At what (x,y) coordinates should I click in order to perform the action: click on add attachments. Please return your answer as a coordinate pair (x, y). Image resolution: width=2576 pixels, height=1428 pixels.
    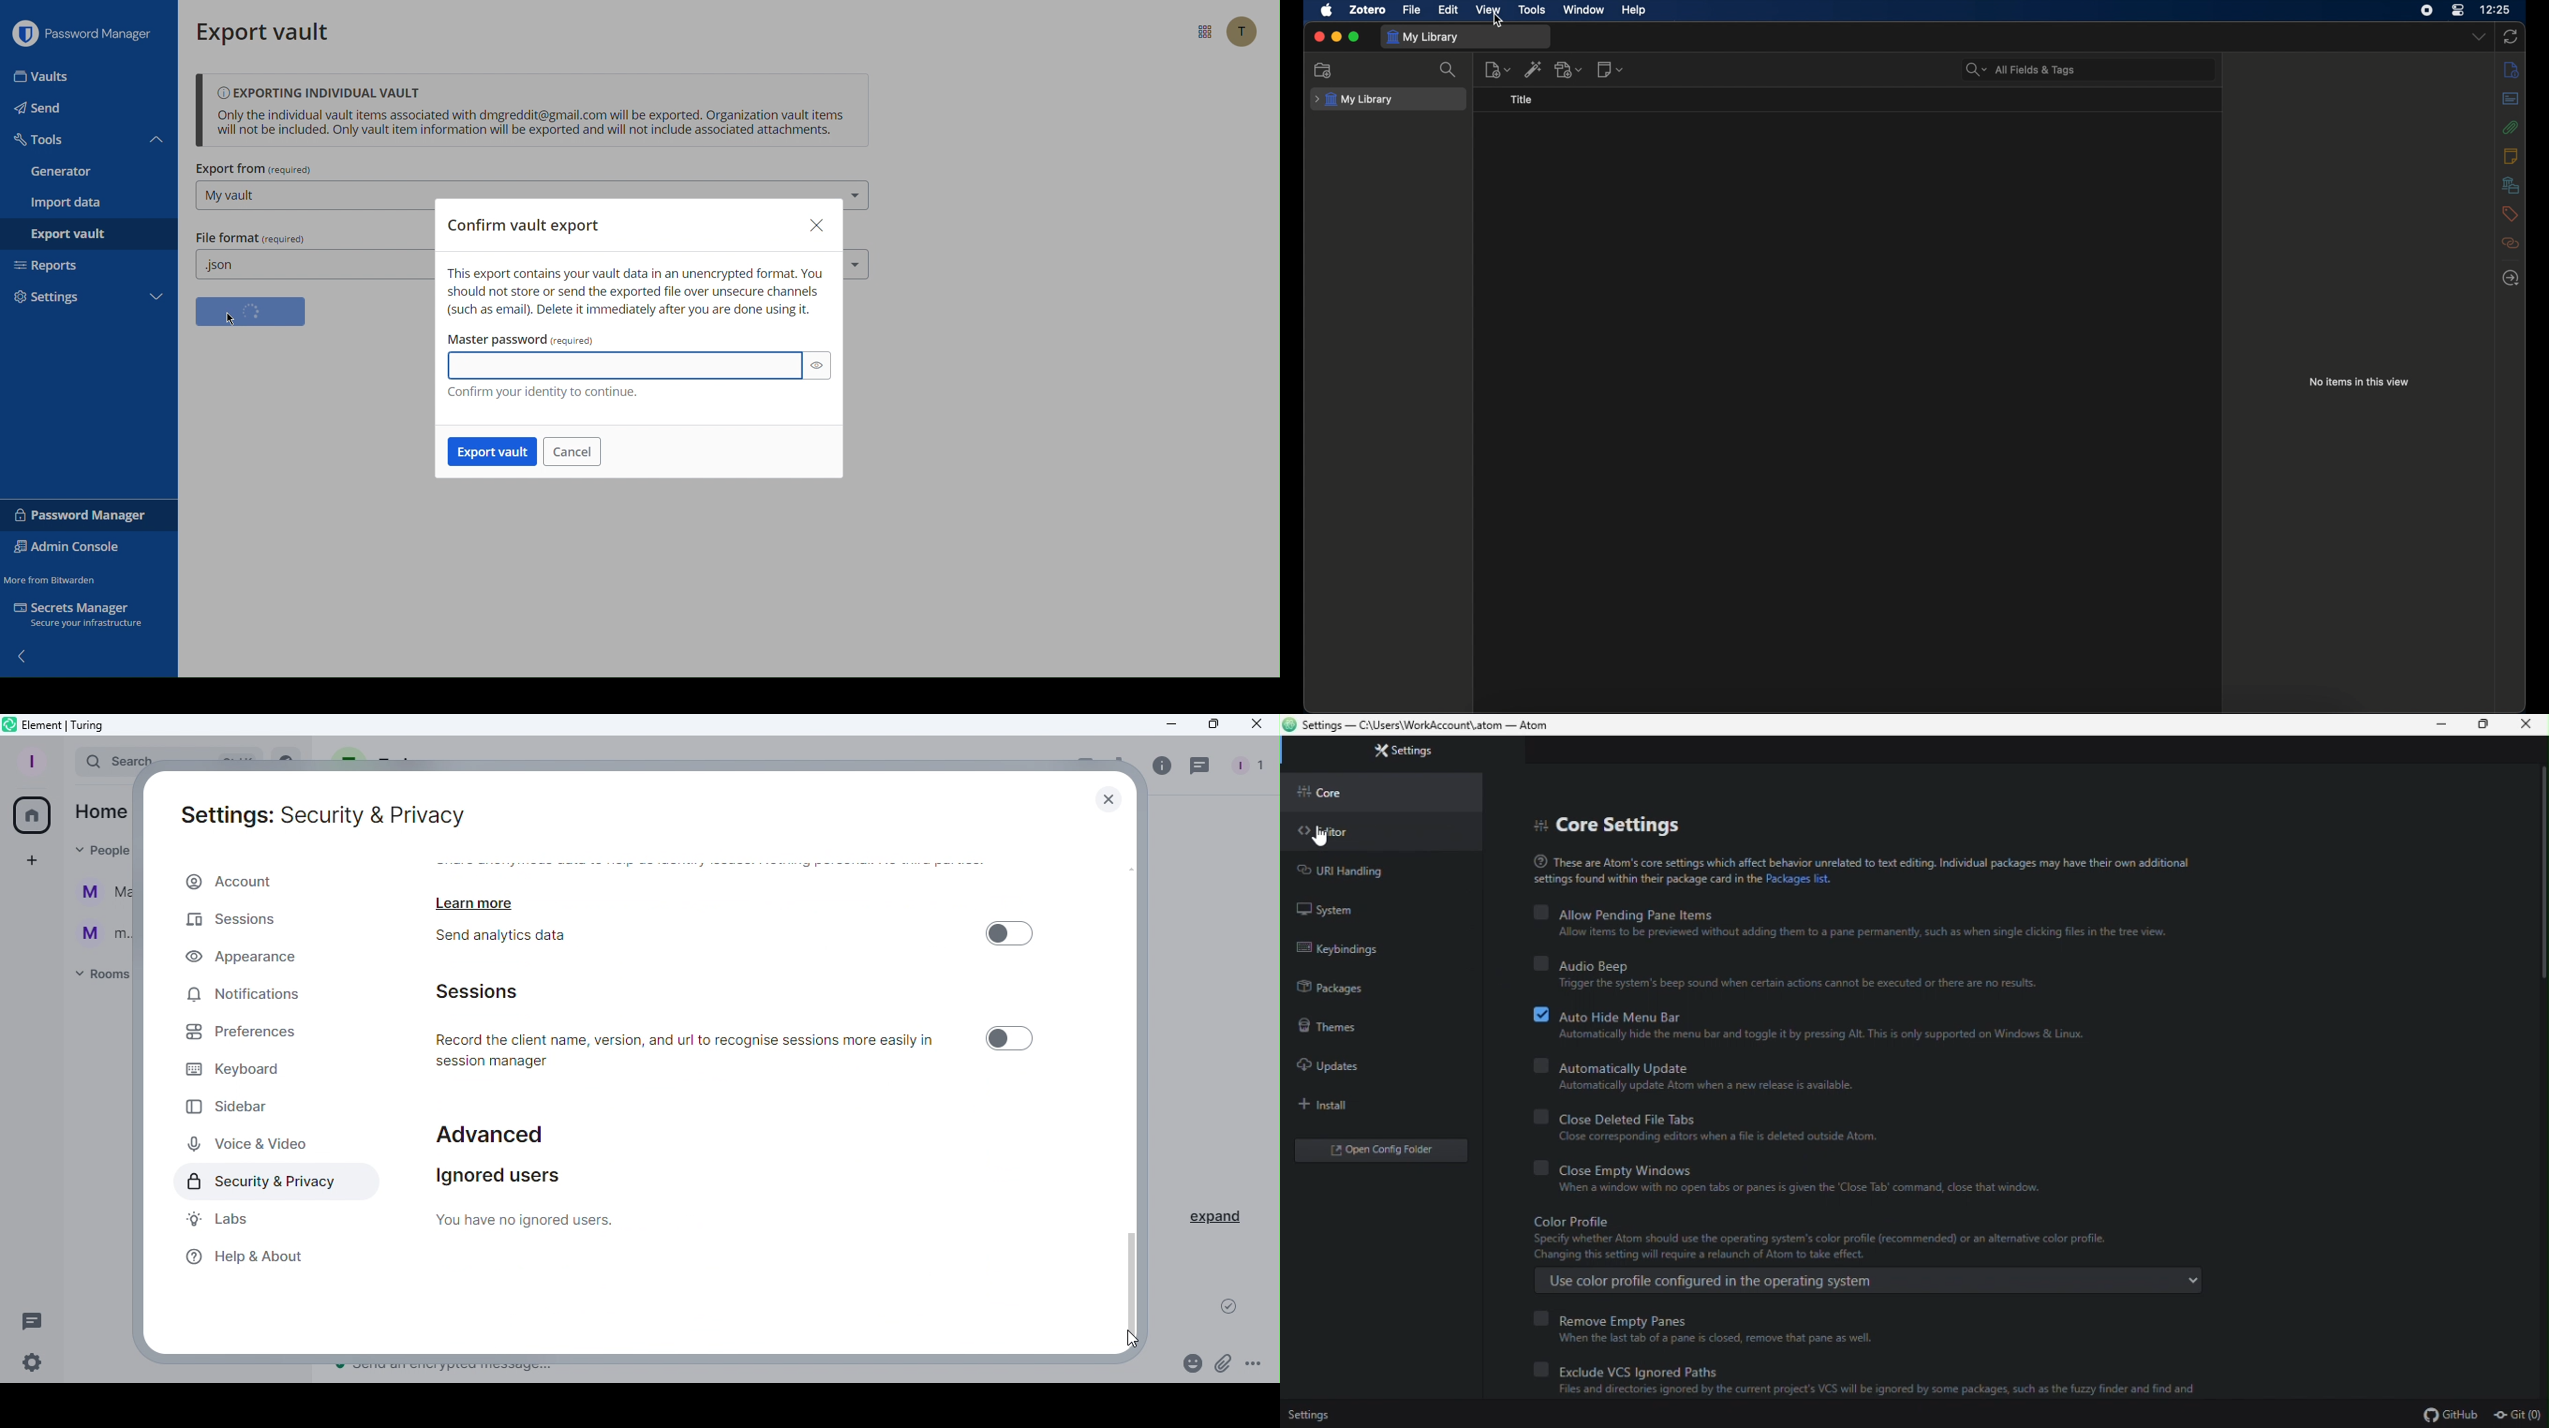
    Looking at the image, I should click on (1570, 70).